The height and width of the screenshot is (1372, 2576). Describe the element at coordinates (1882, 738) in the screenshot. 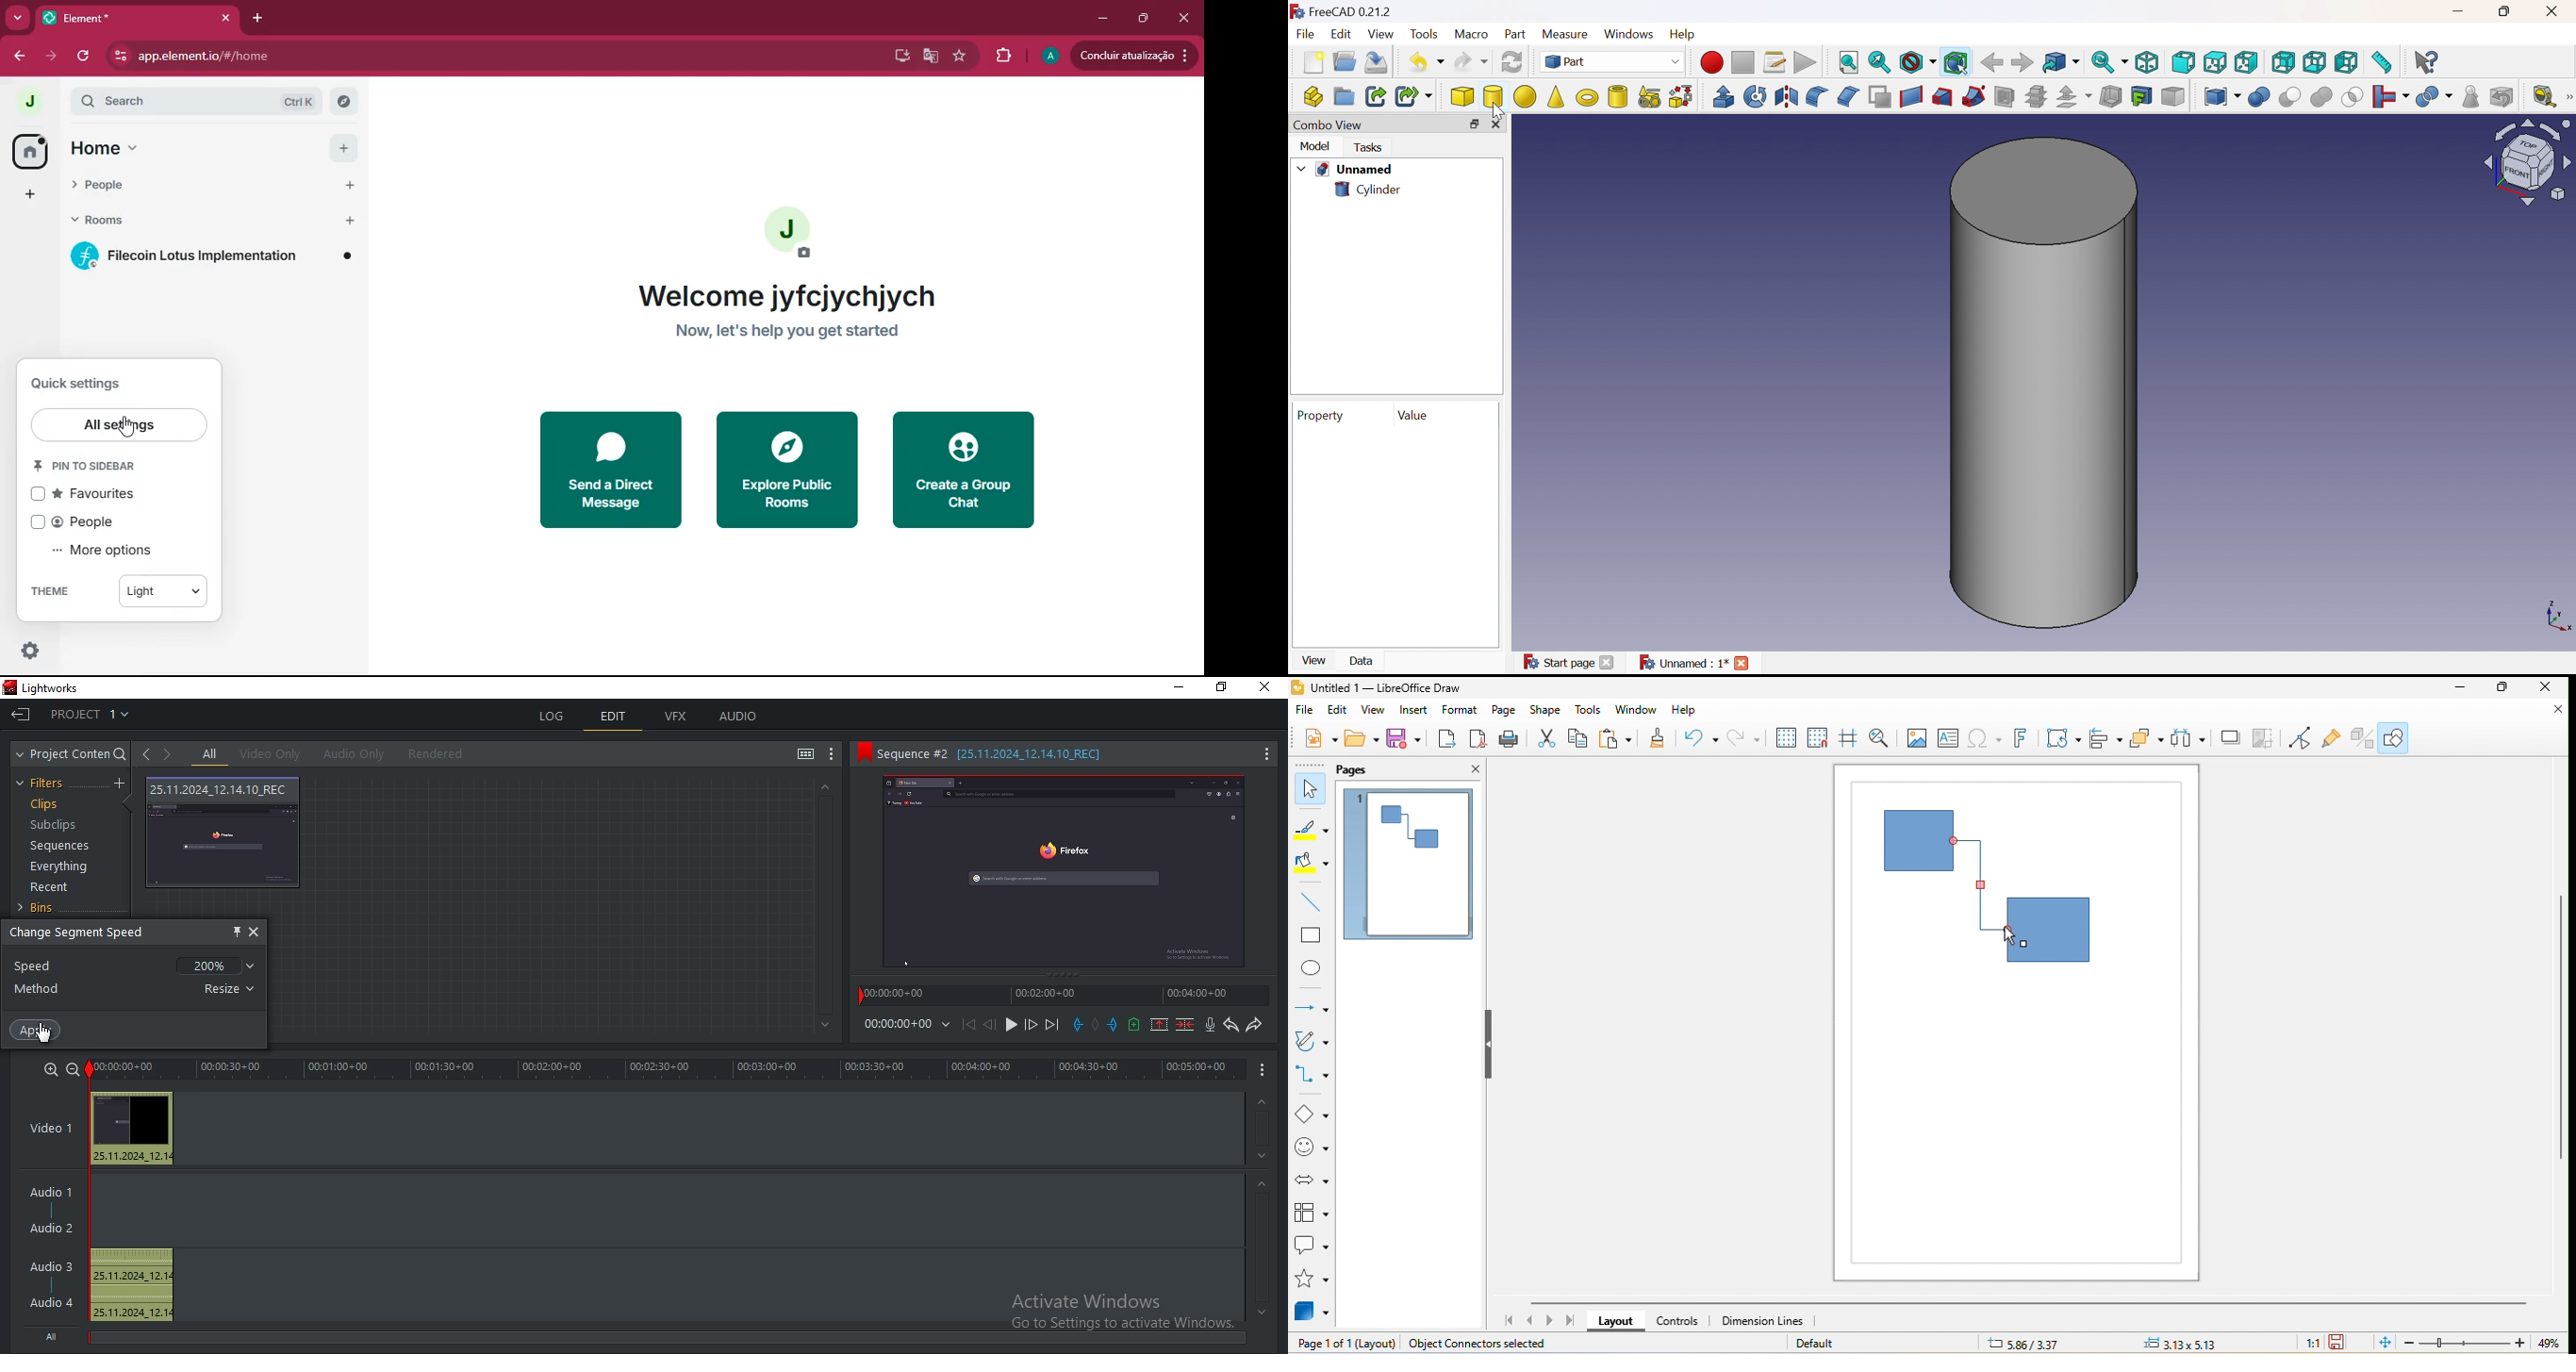

I see `zoom and pan` at that location.